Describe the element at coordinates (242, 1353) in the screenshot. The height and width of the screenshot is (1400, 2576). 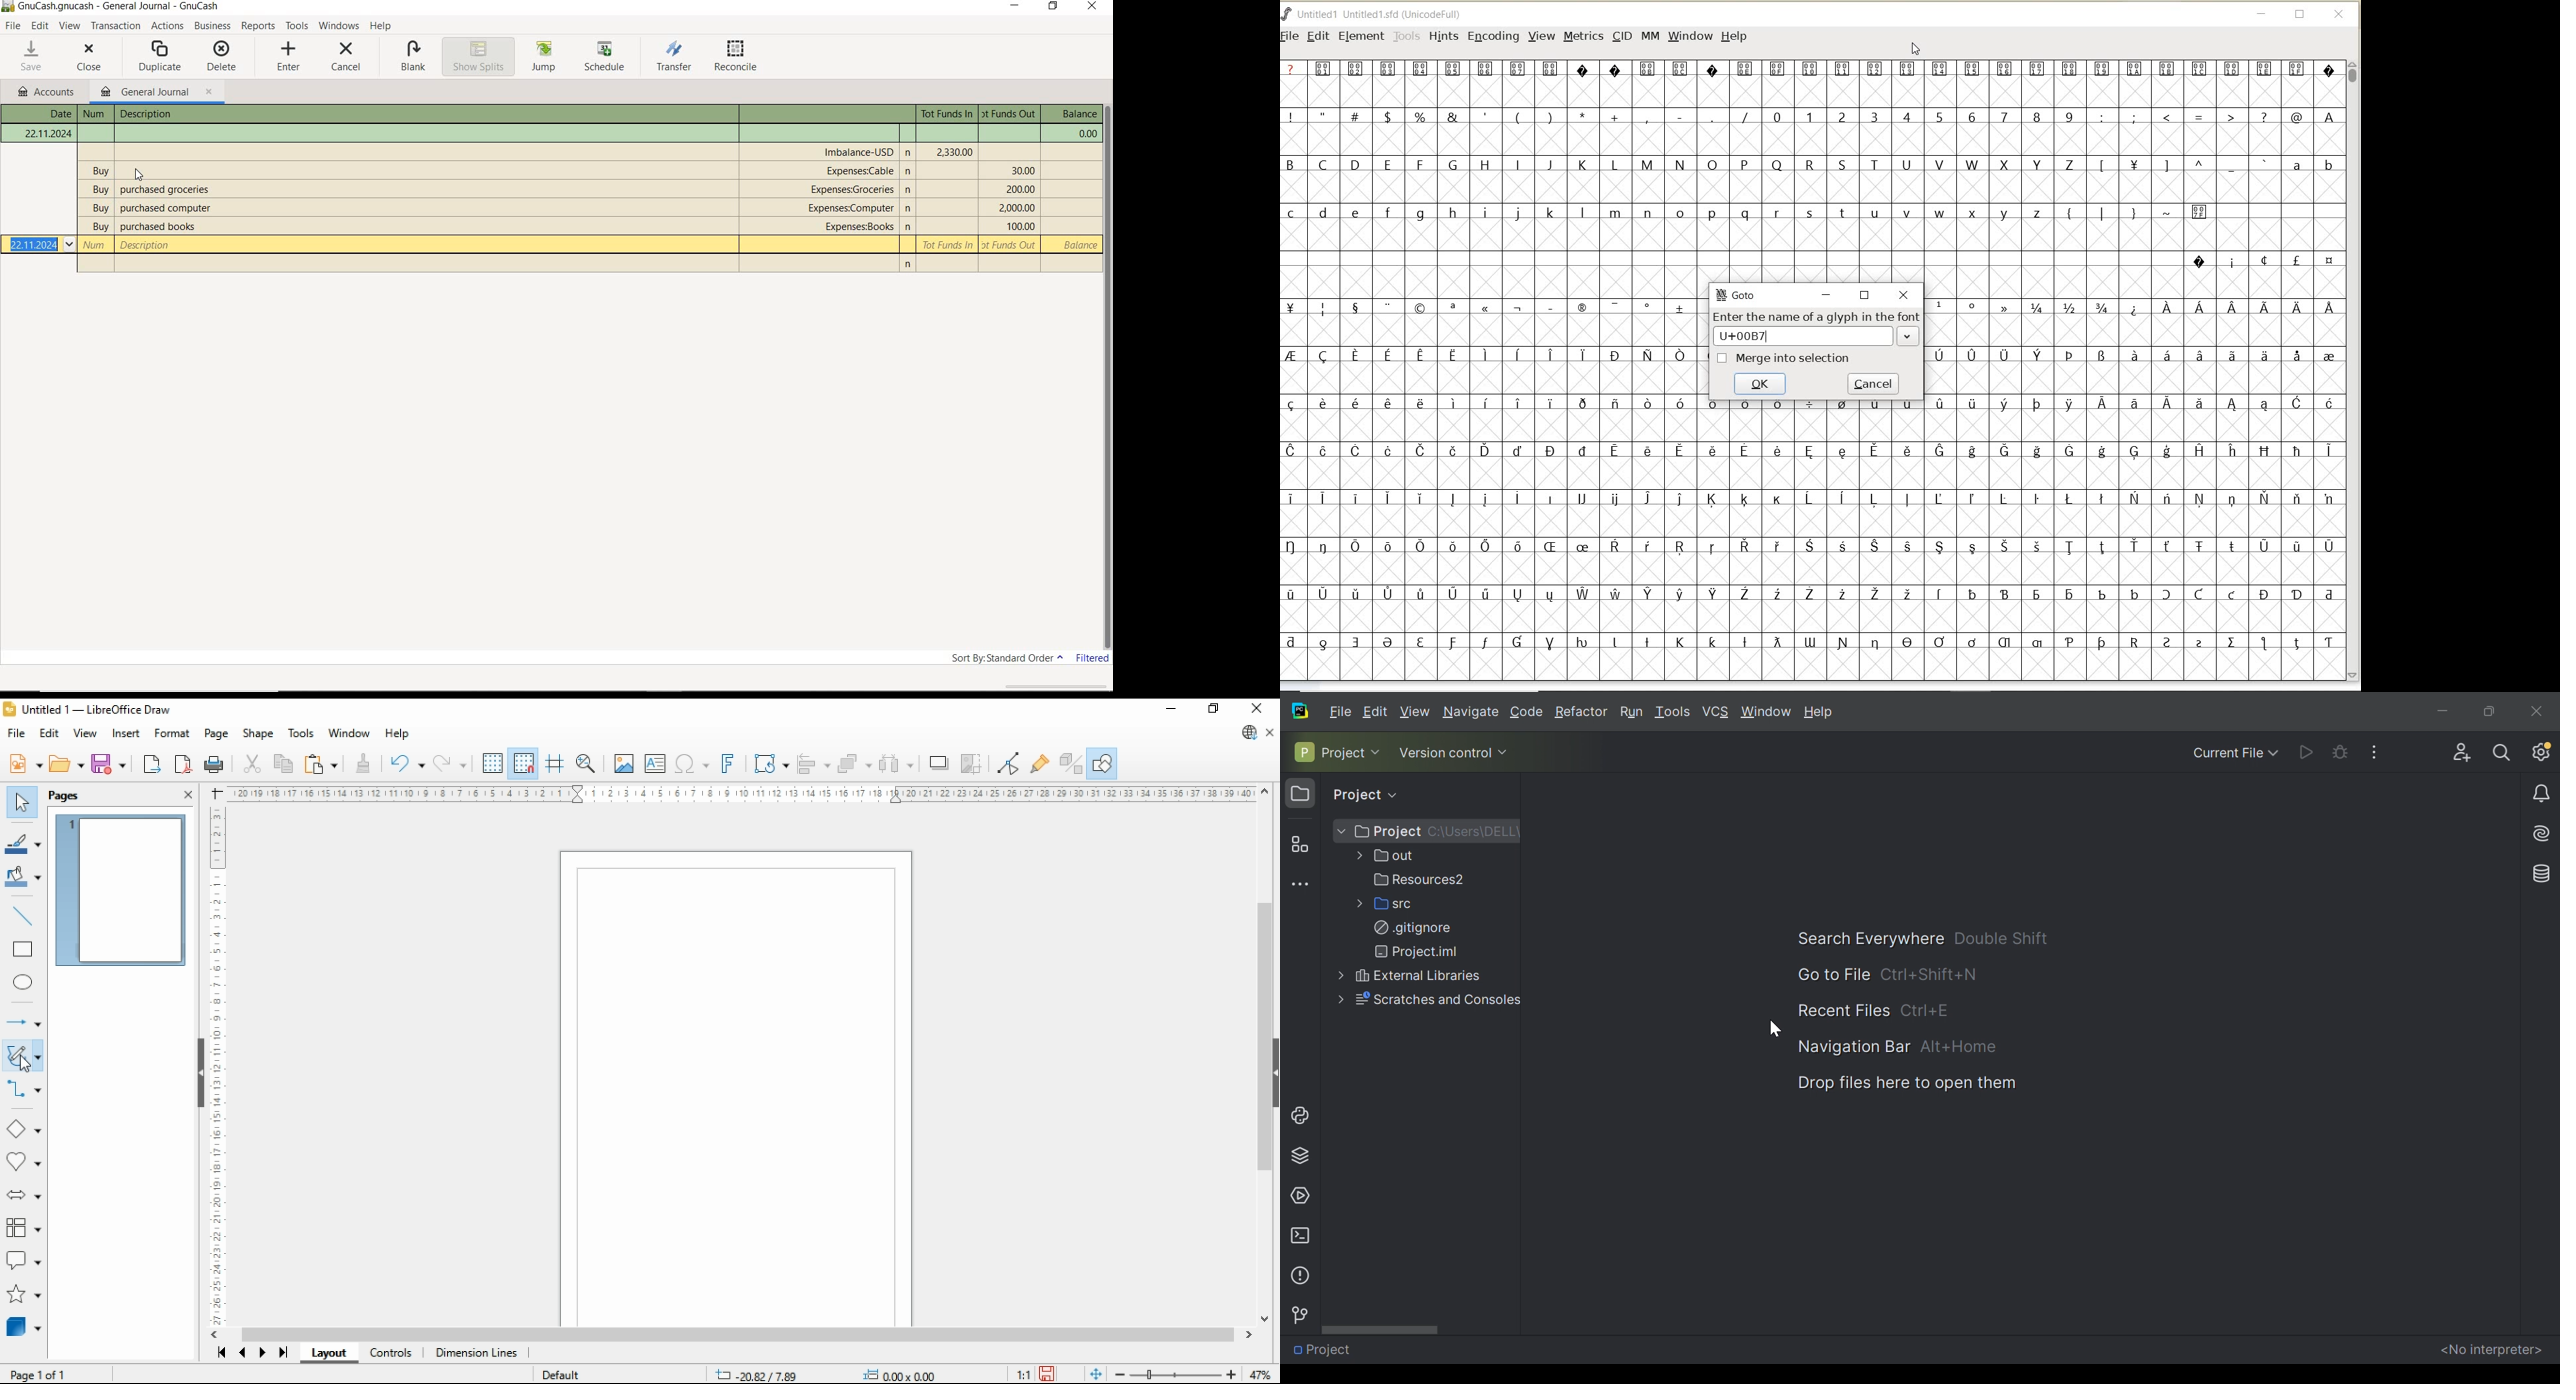
I see `previous page` at that location.